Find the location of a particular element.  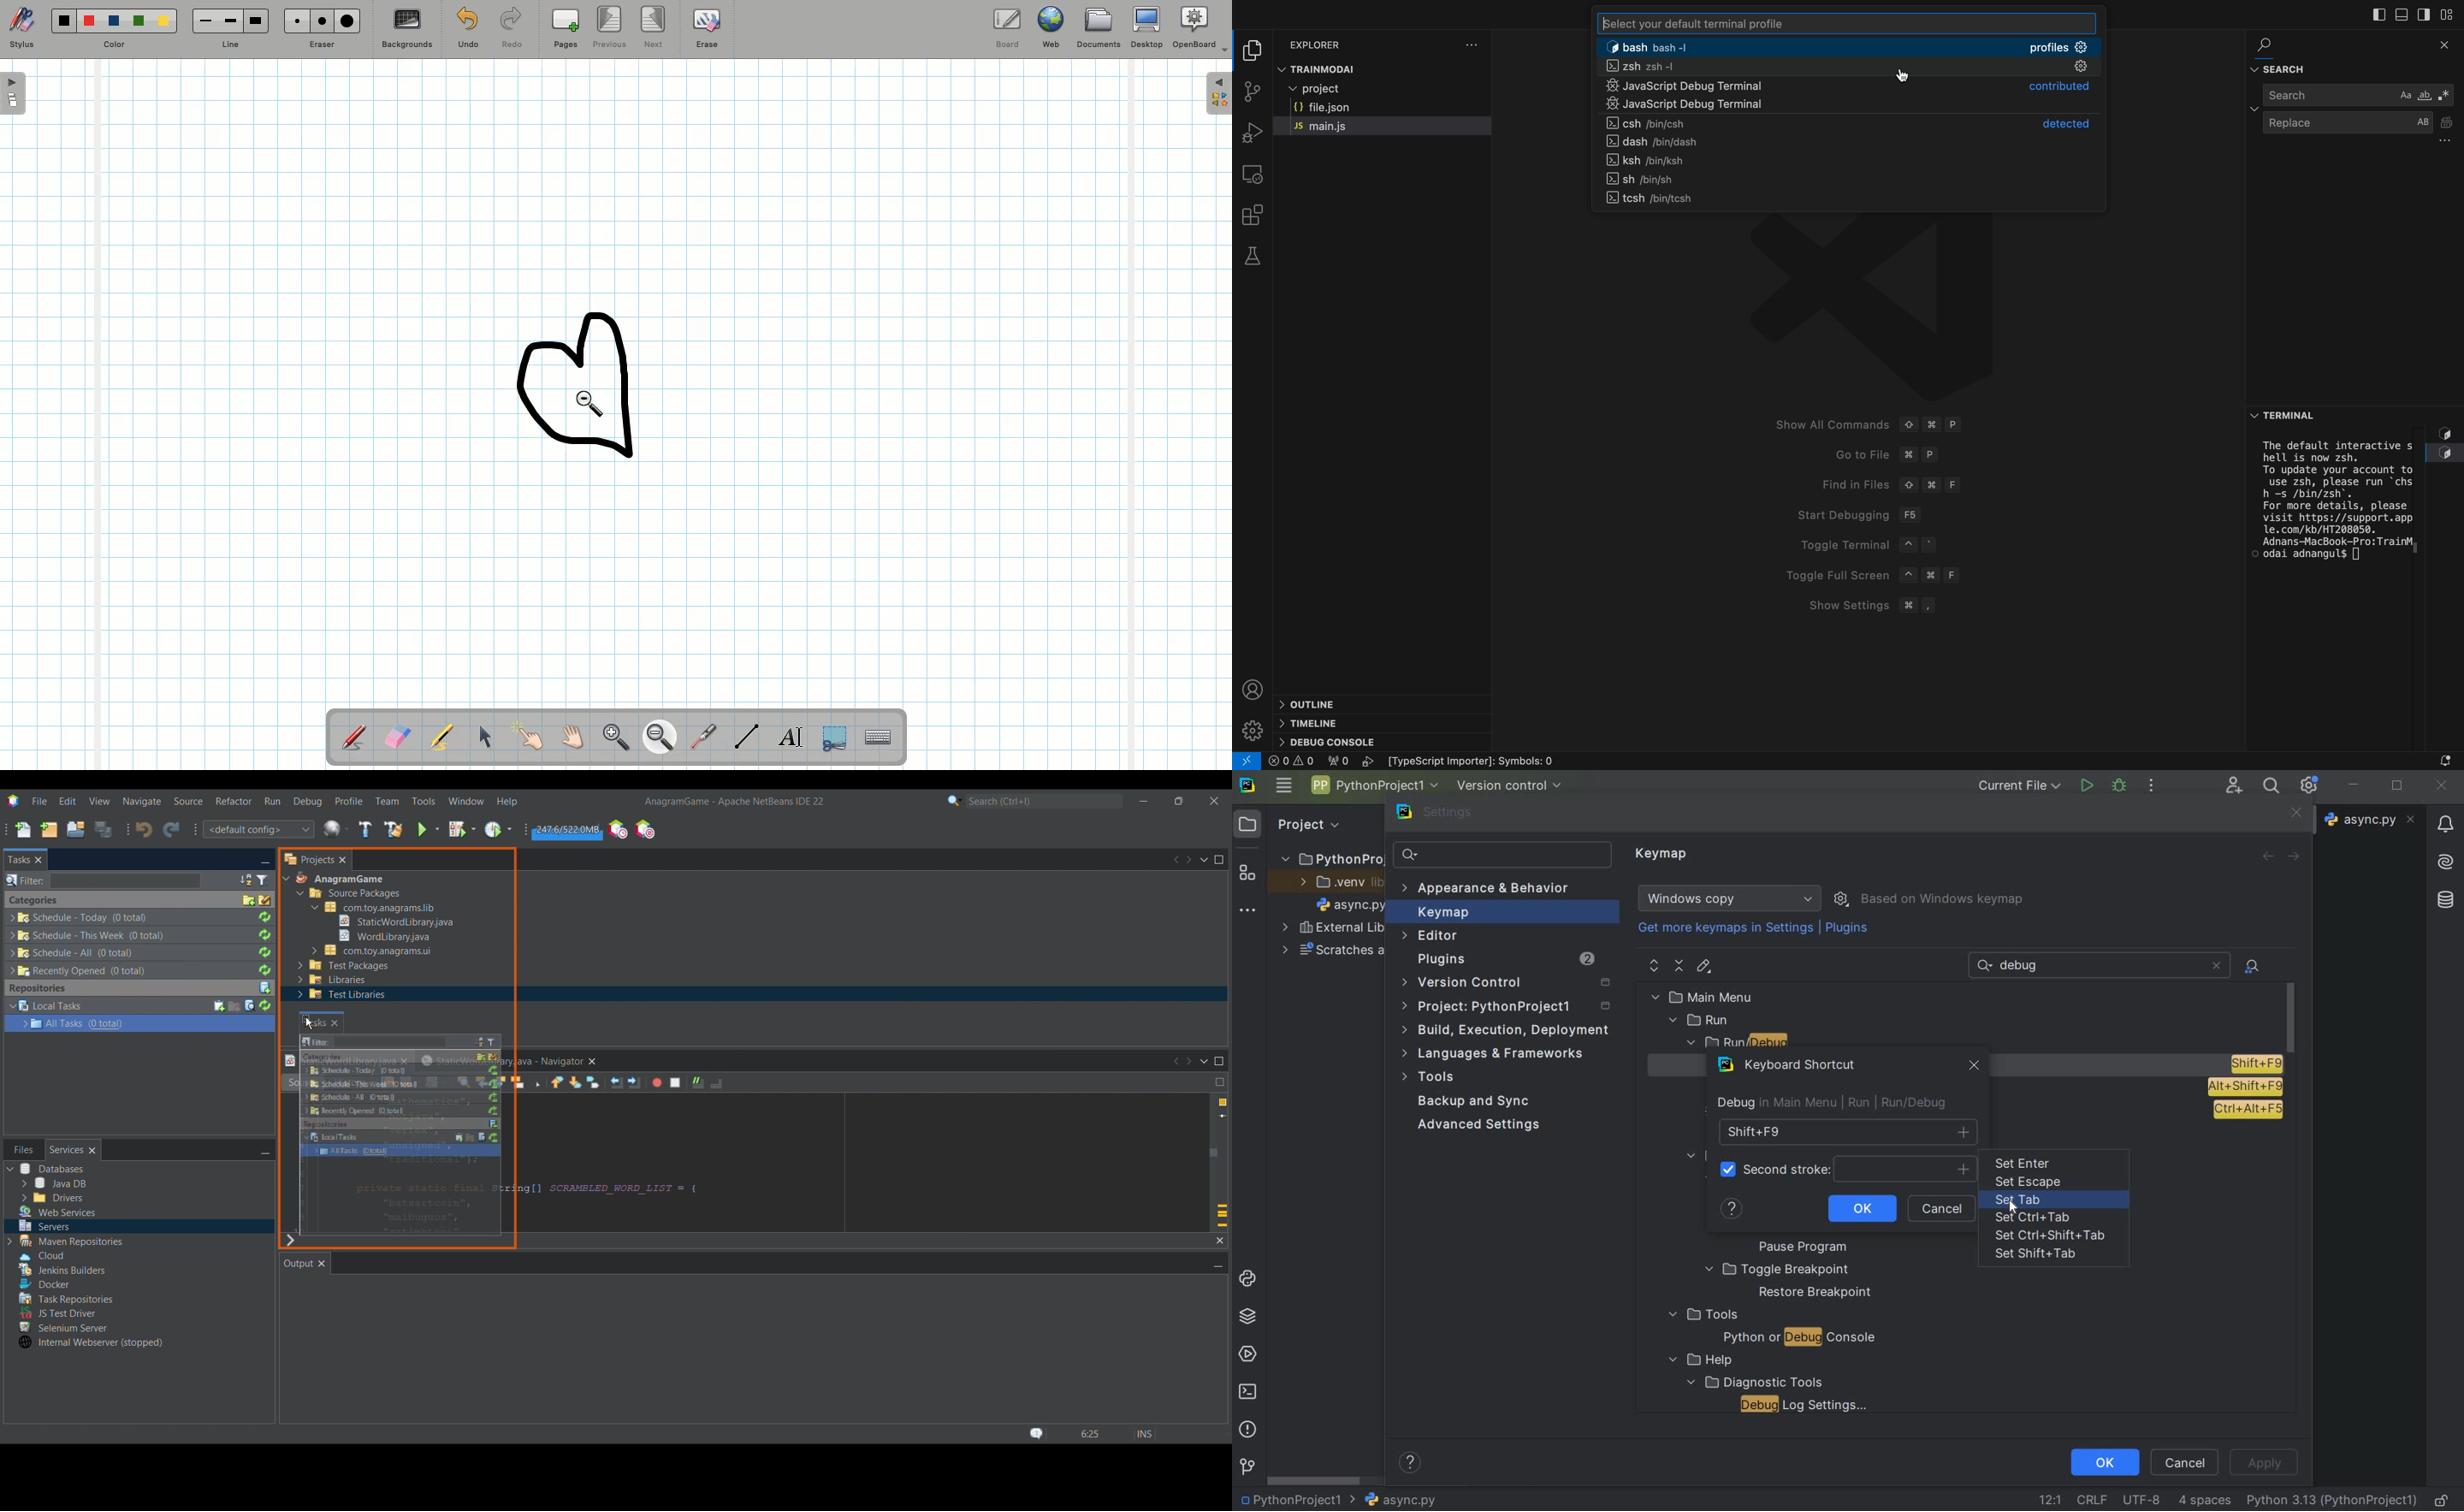

 is located at coordinates (400, 1094).